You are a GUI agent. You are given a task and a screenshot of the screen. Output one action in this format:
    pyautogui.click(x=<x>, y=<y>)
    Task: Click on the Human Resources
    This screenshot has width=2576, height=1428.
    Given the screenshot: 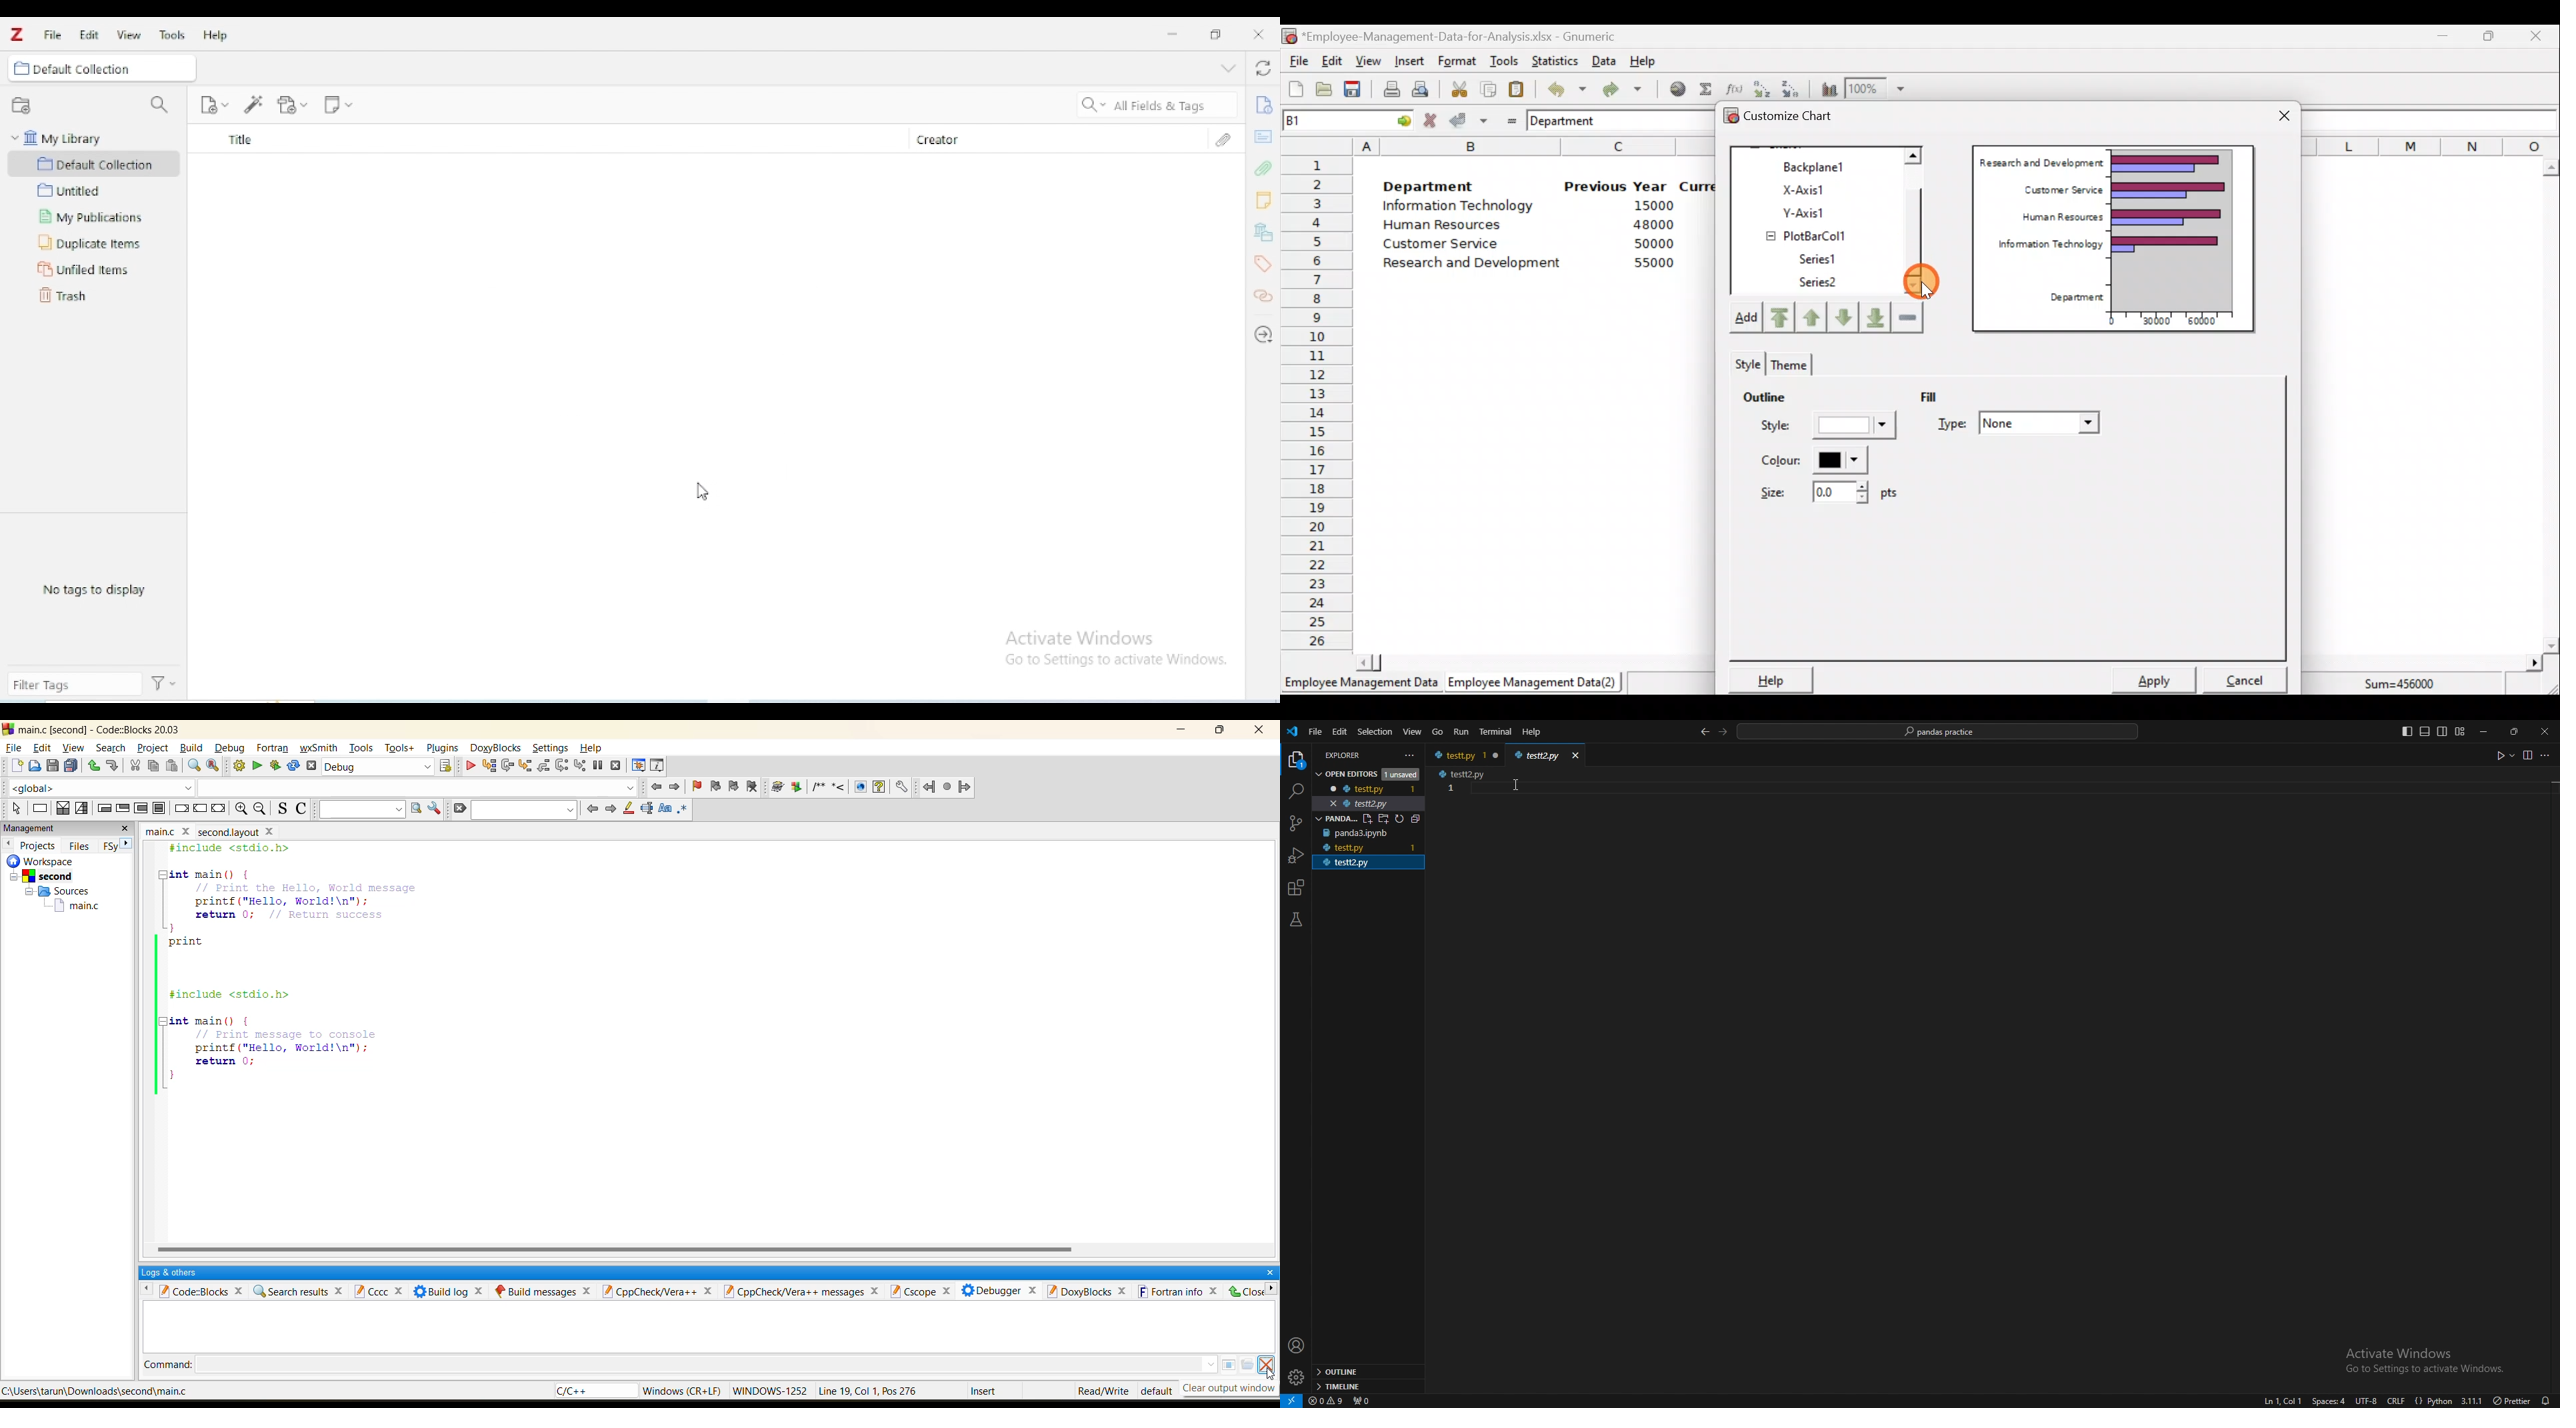 What is the action you would take?
    pyautogui.click(x=2057, y=218)
    